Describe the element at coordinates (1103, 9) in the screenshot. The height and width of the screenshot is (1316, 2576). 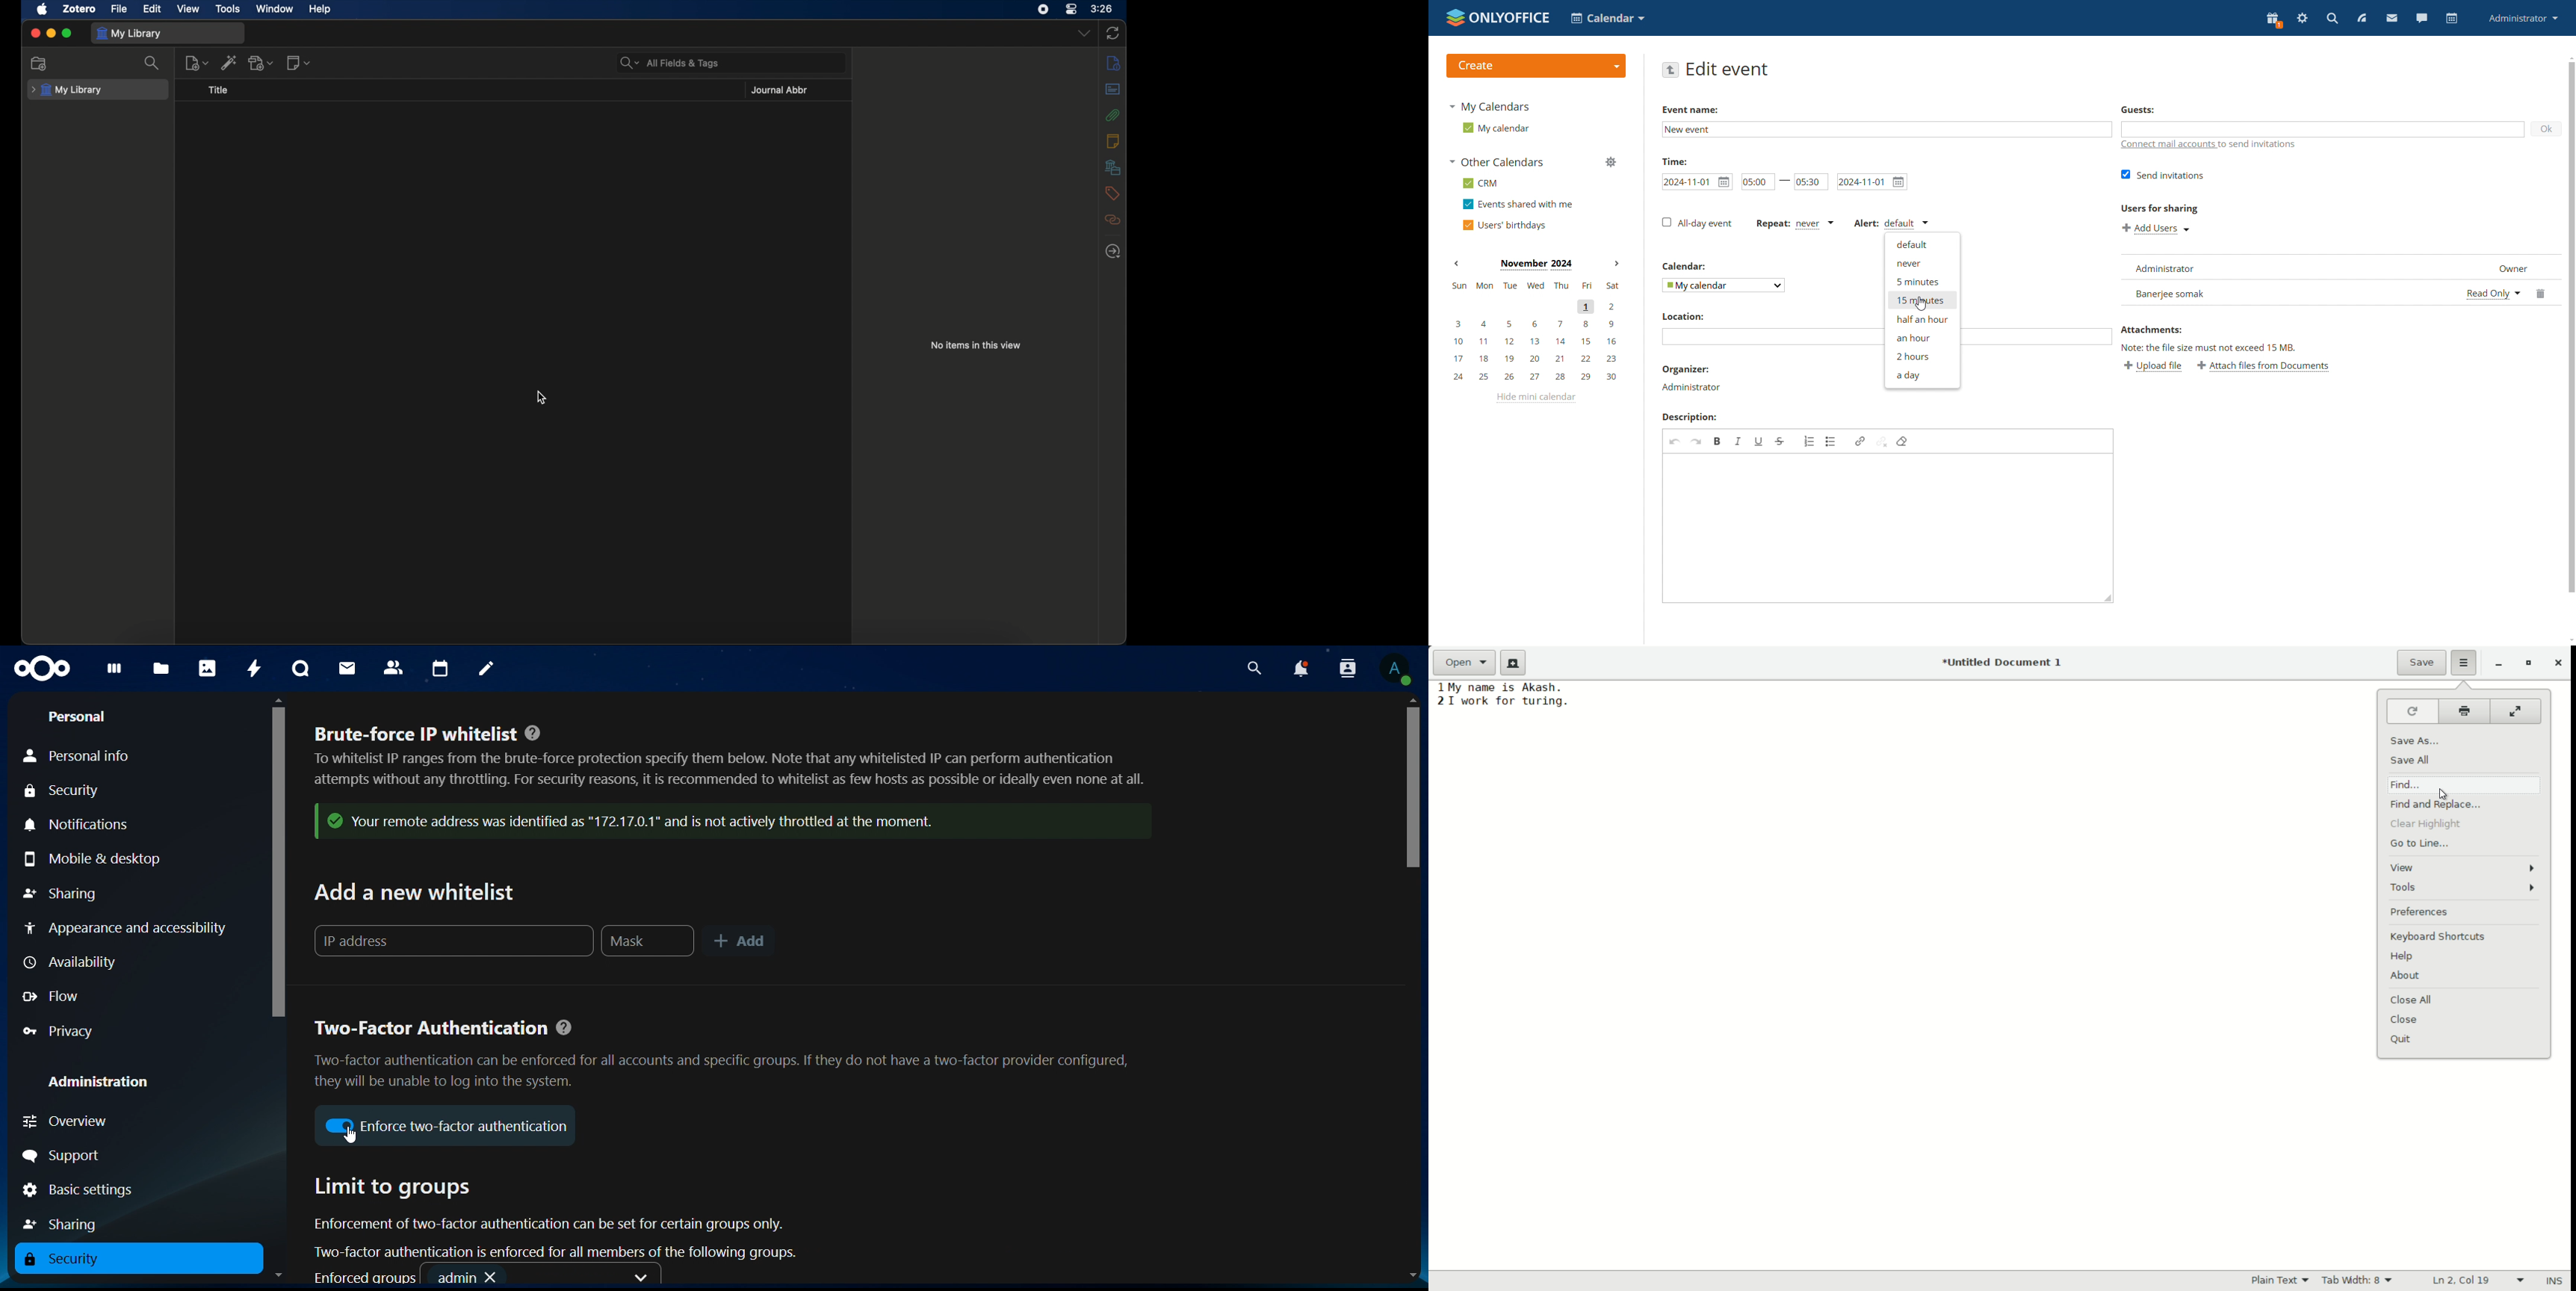
I see `time (3:25)` at that location.